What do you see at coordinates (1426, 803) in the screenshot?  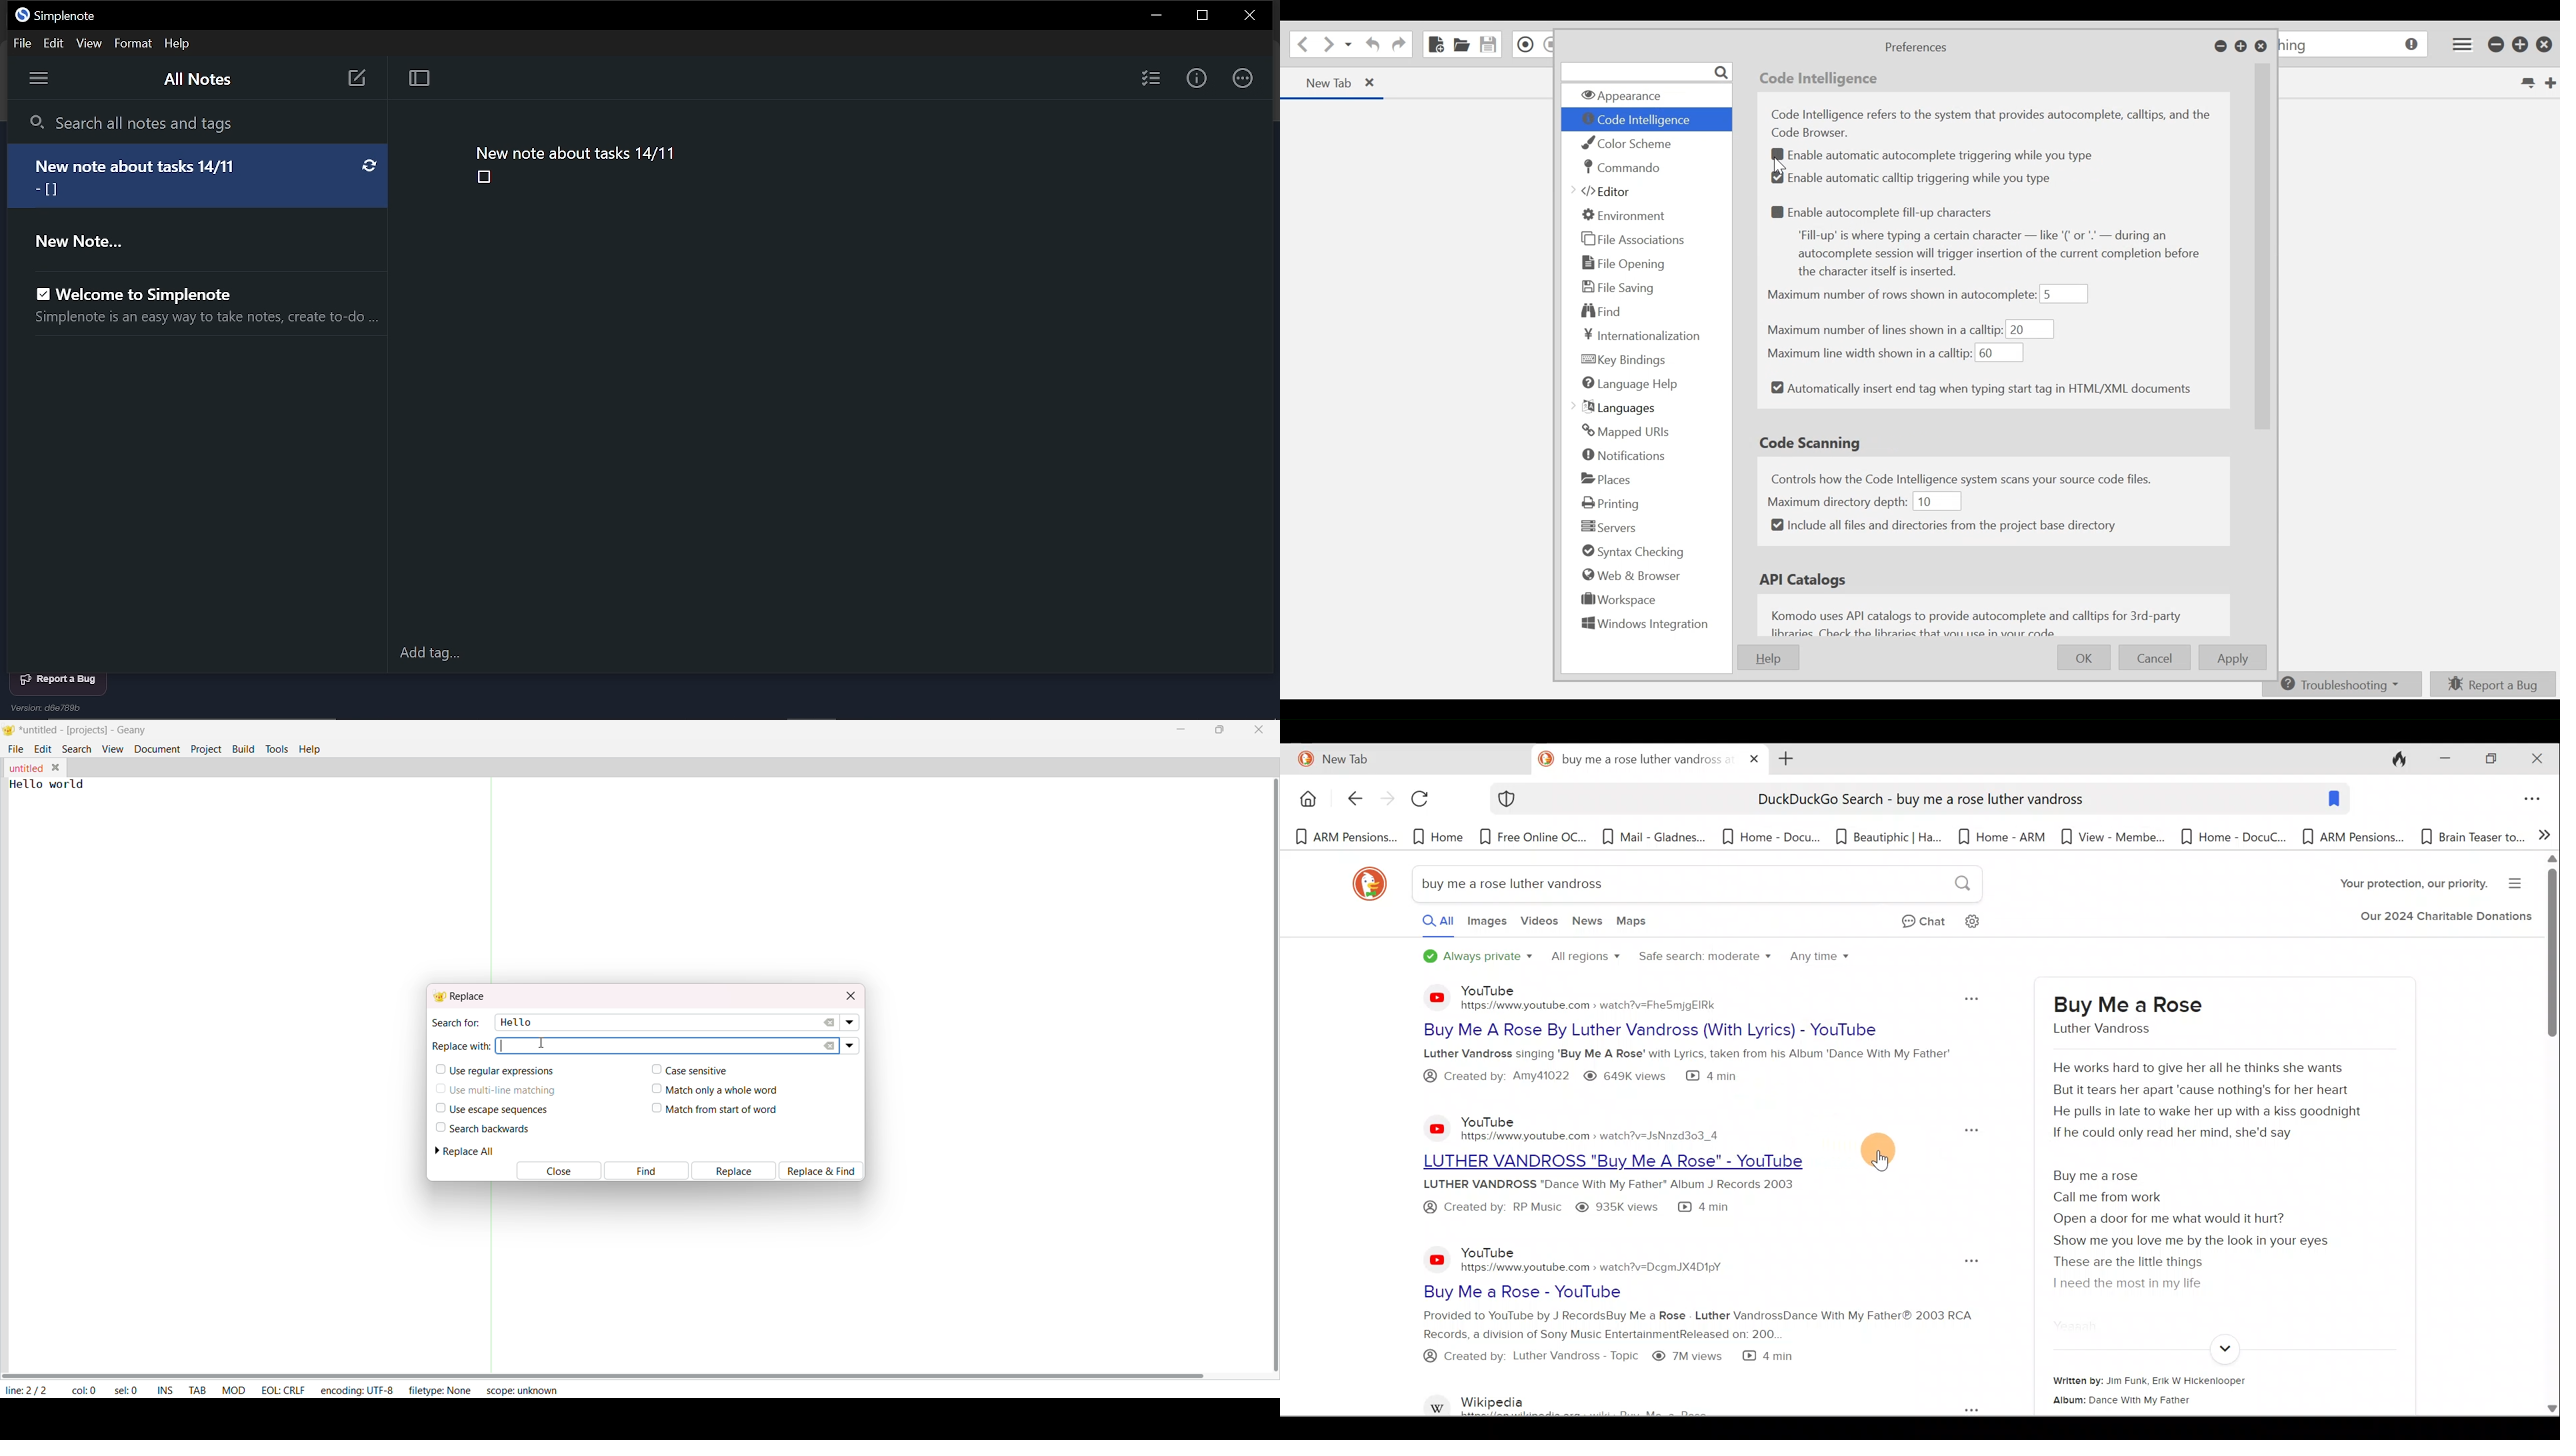 I see `Reload` at bounding box center [1426, 803].